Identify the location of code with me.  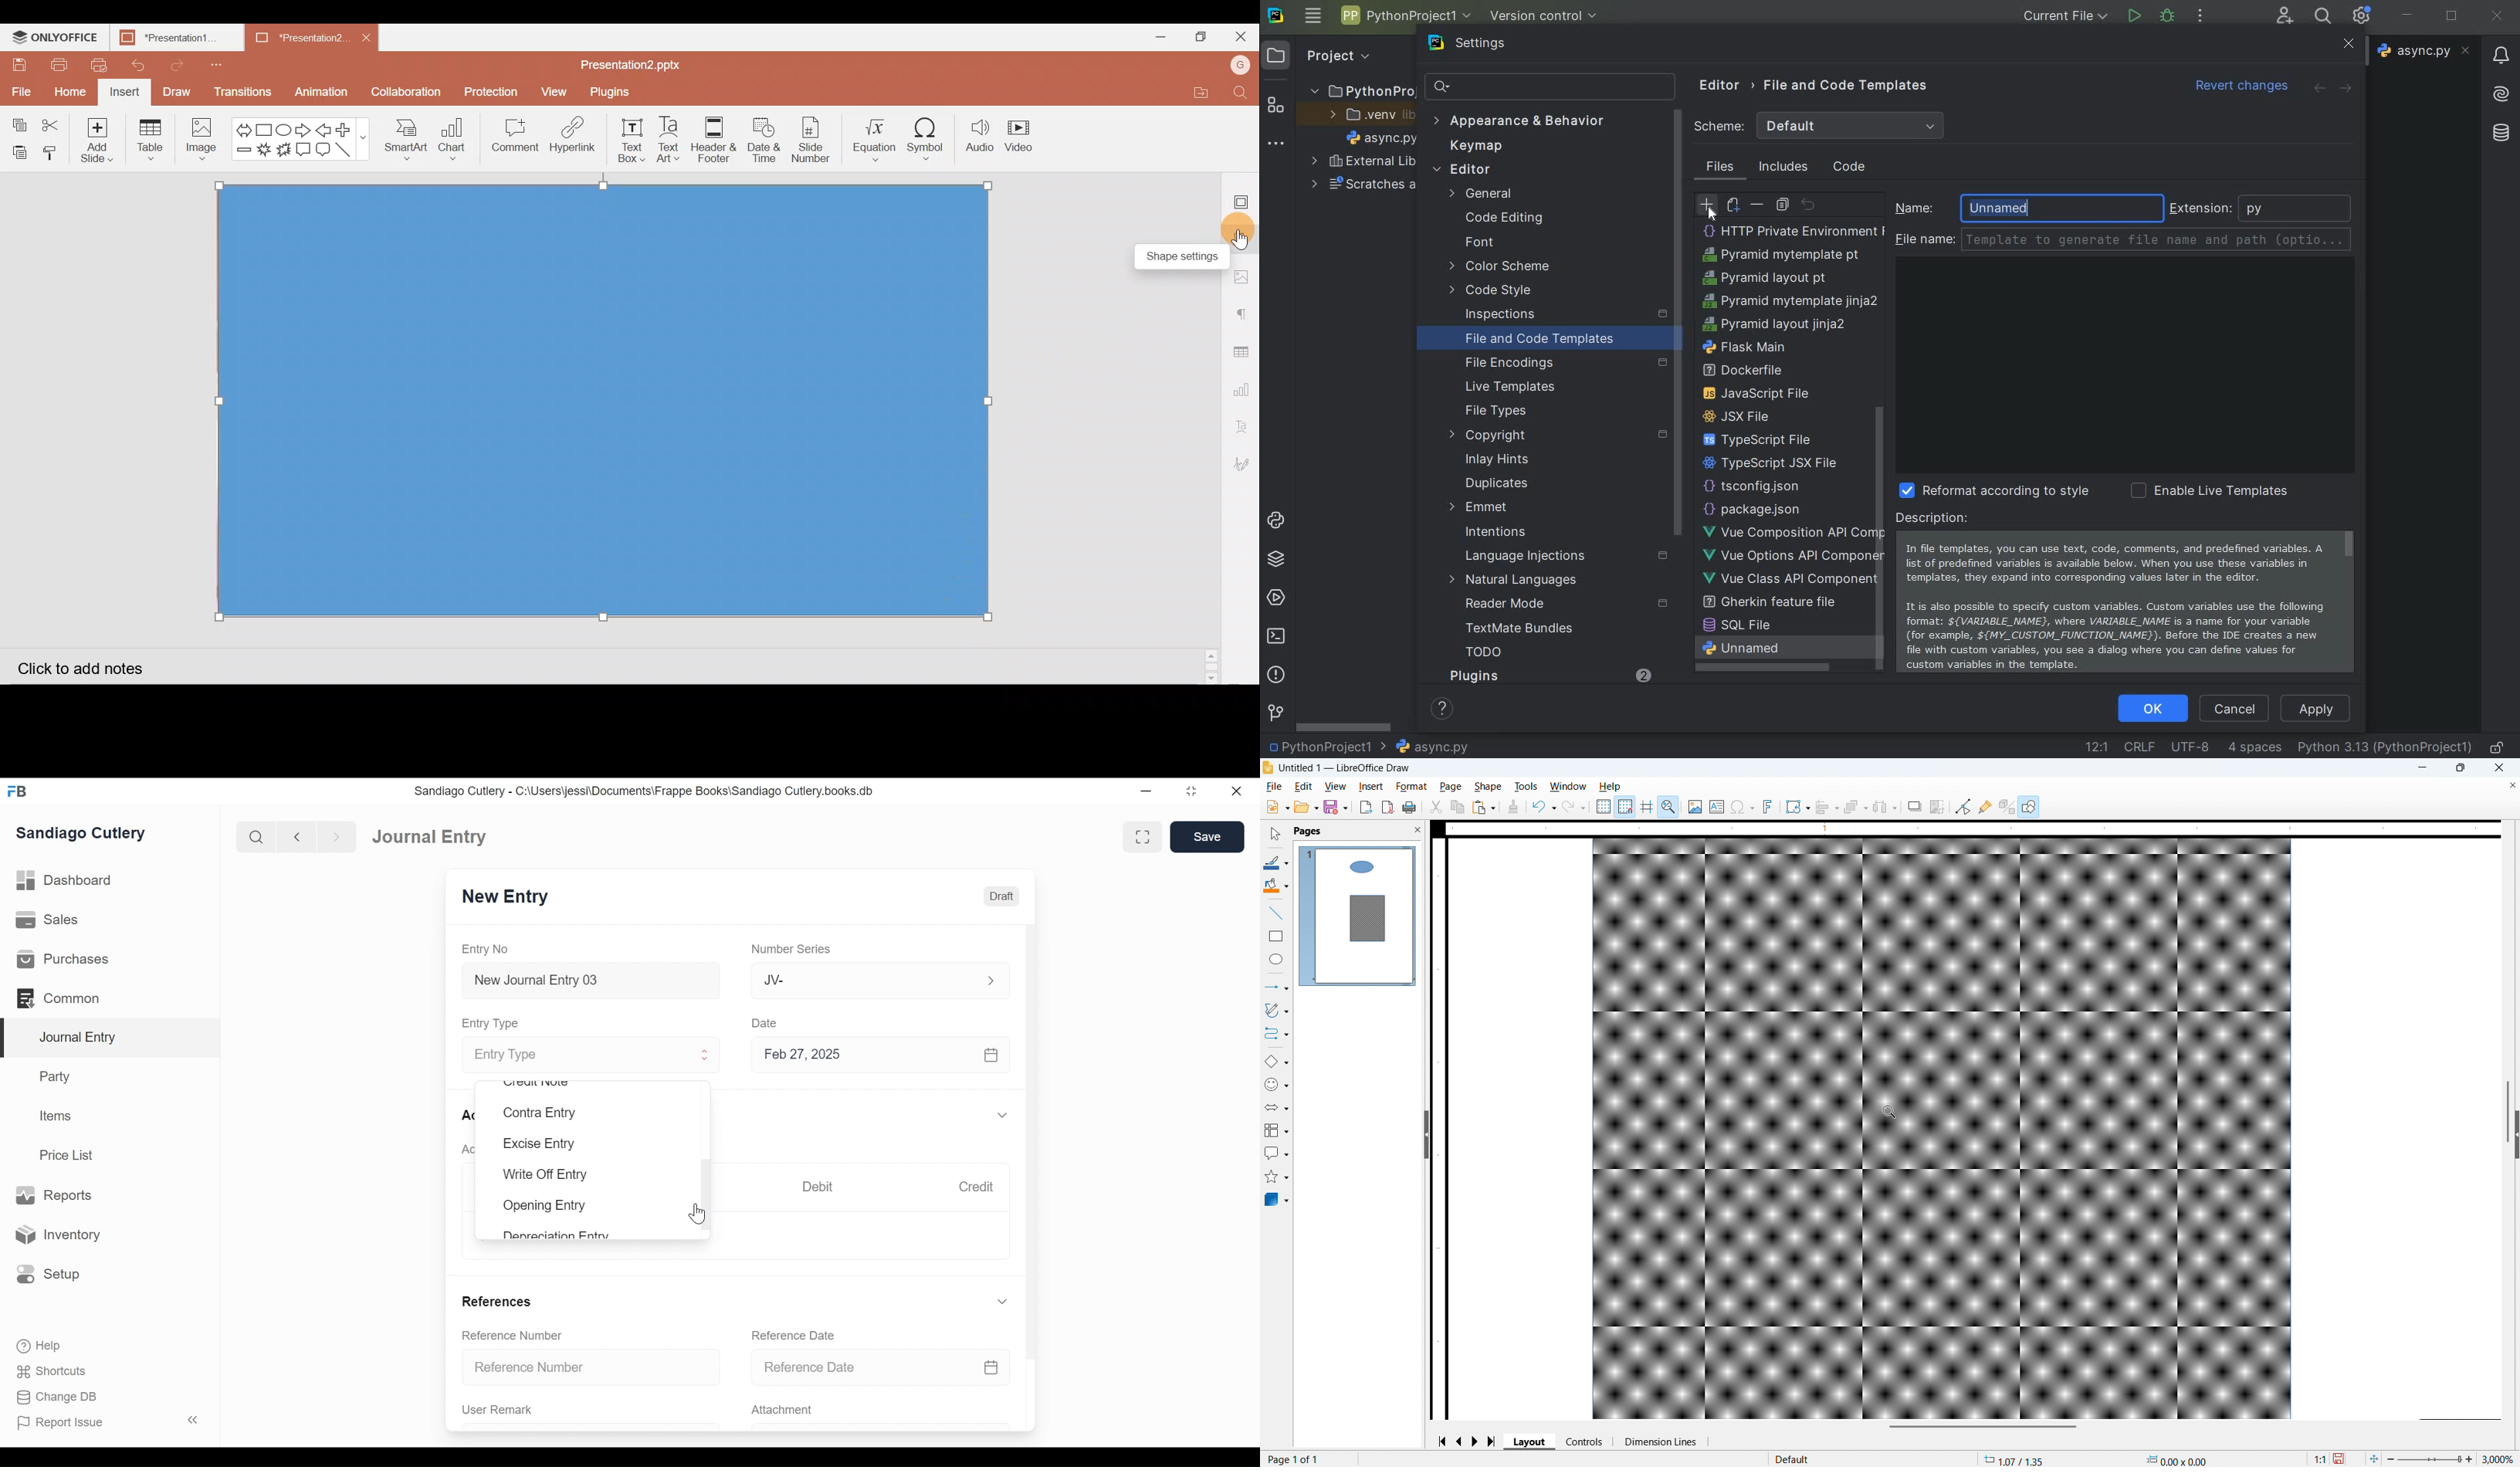
(2285, 17).